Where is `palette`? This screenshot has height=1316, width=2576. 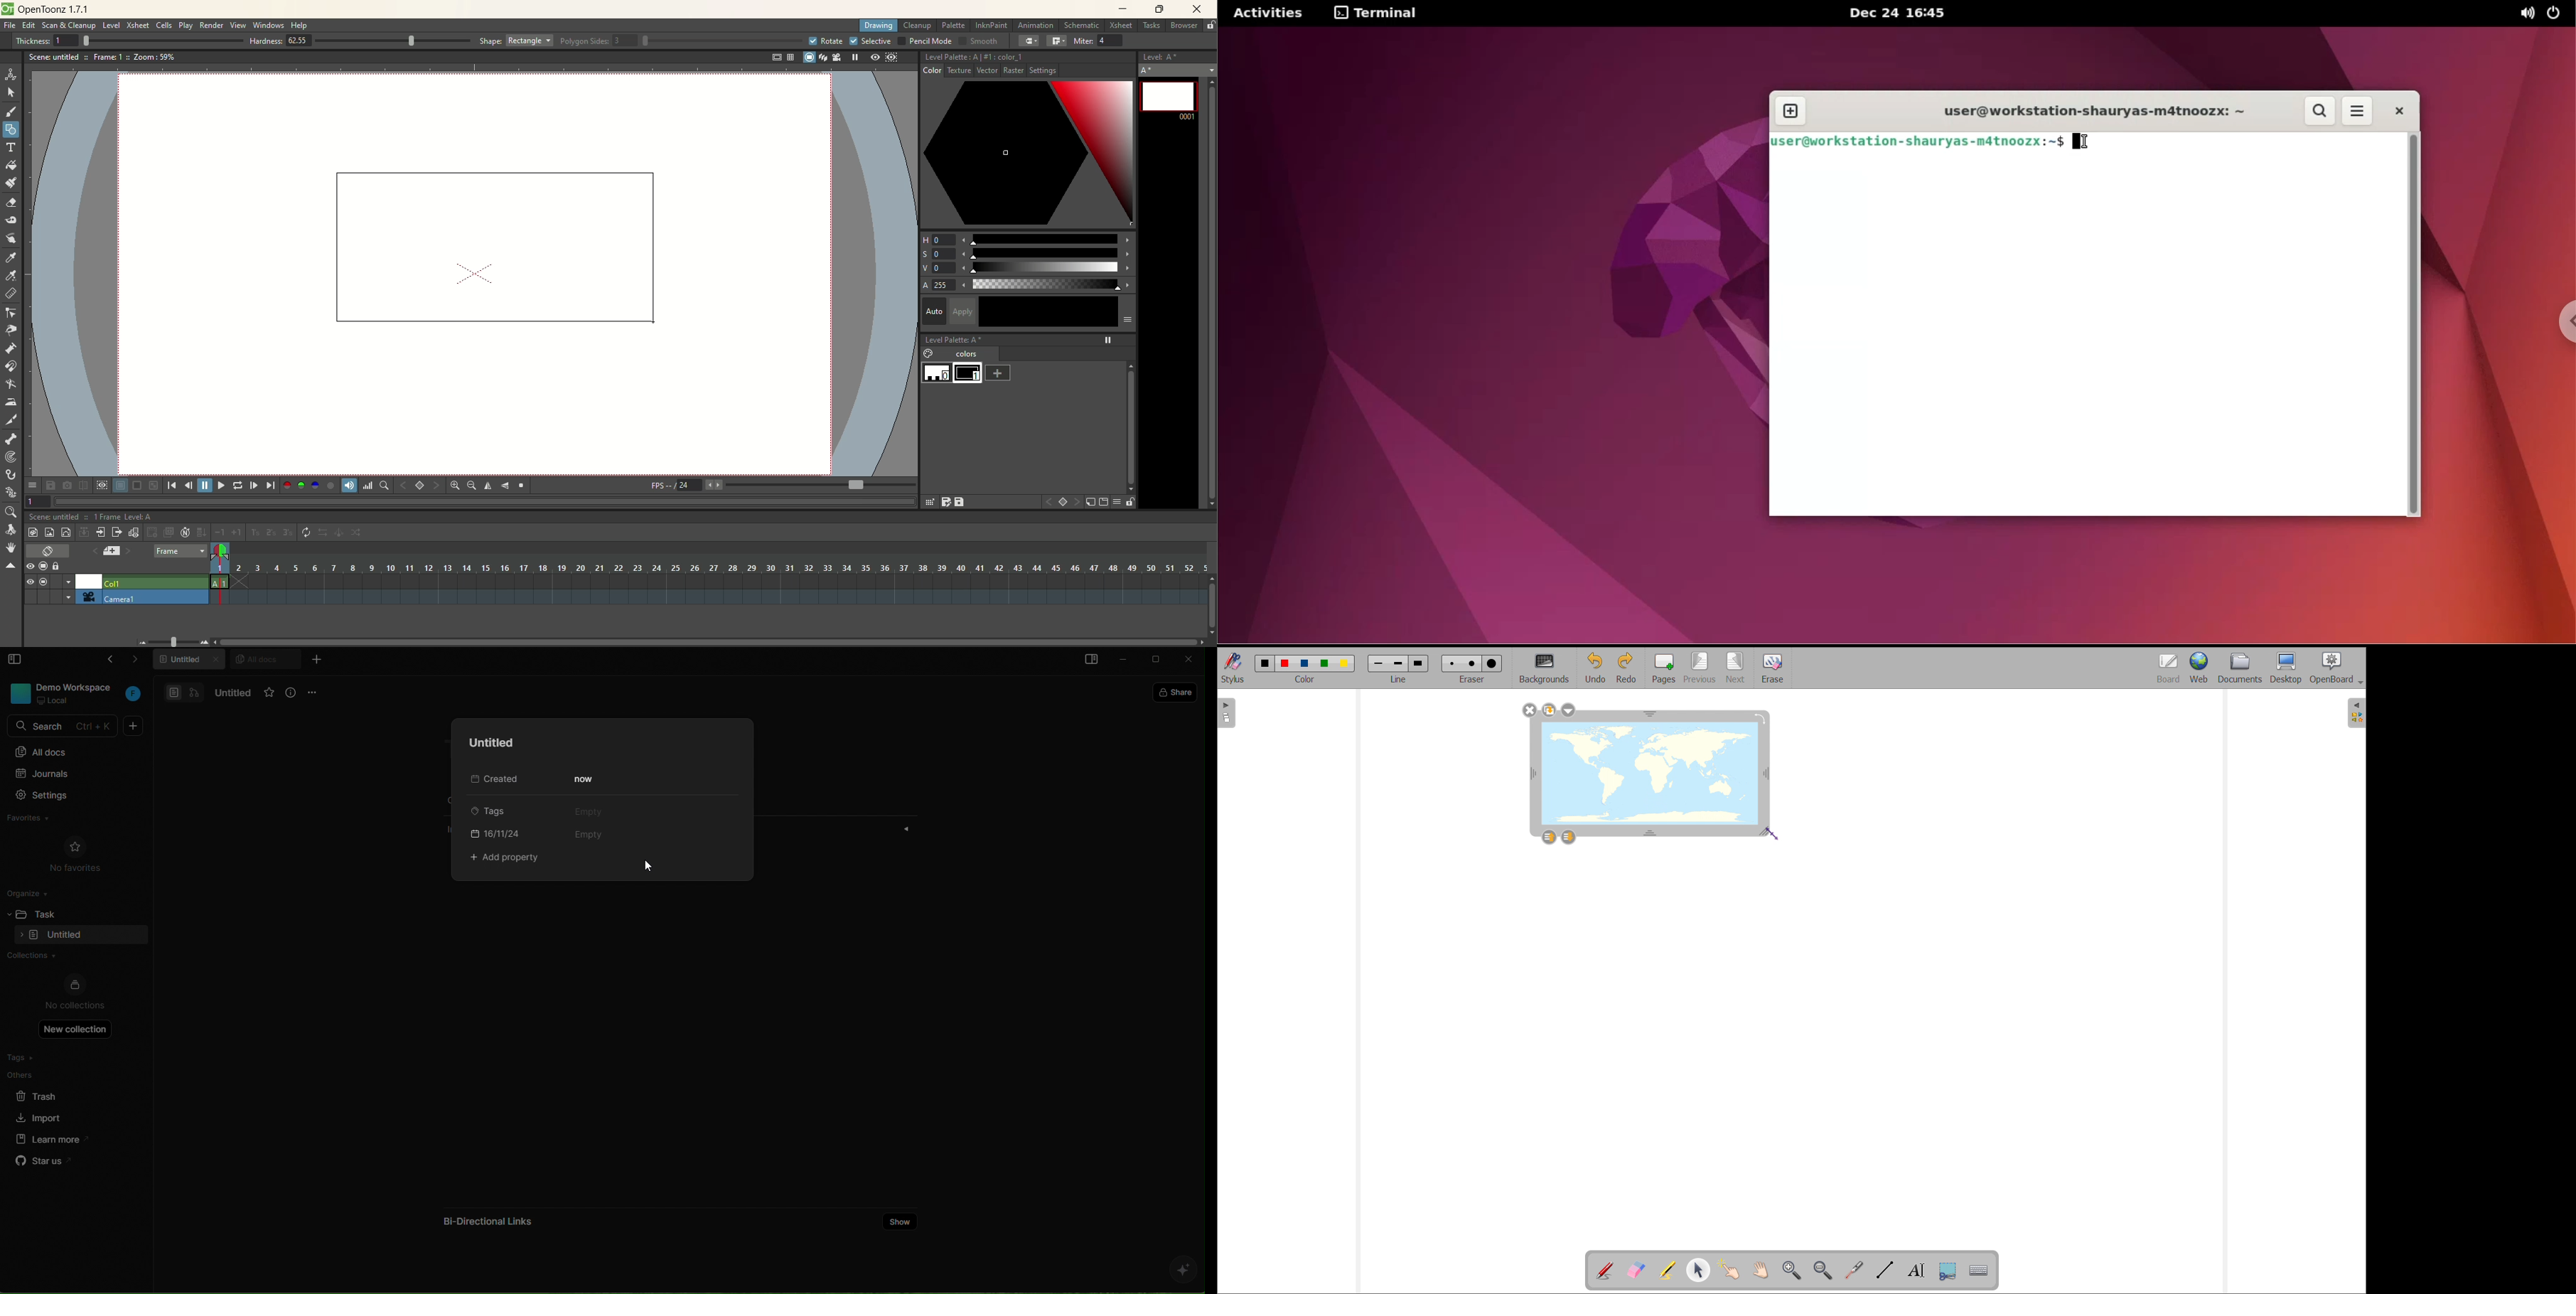
palette is located at coordinates (955, 25).